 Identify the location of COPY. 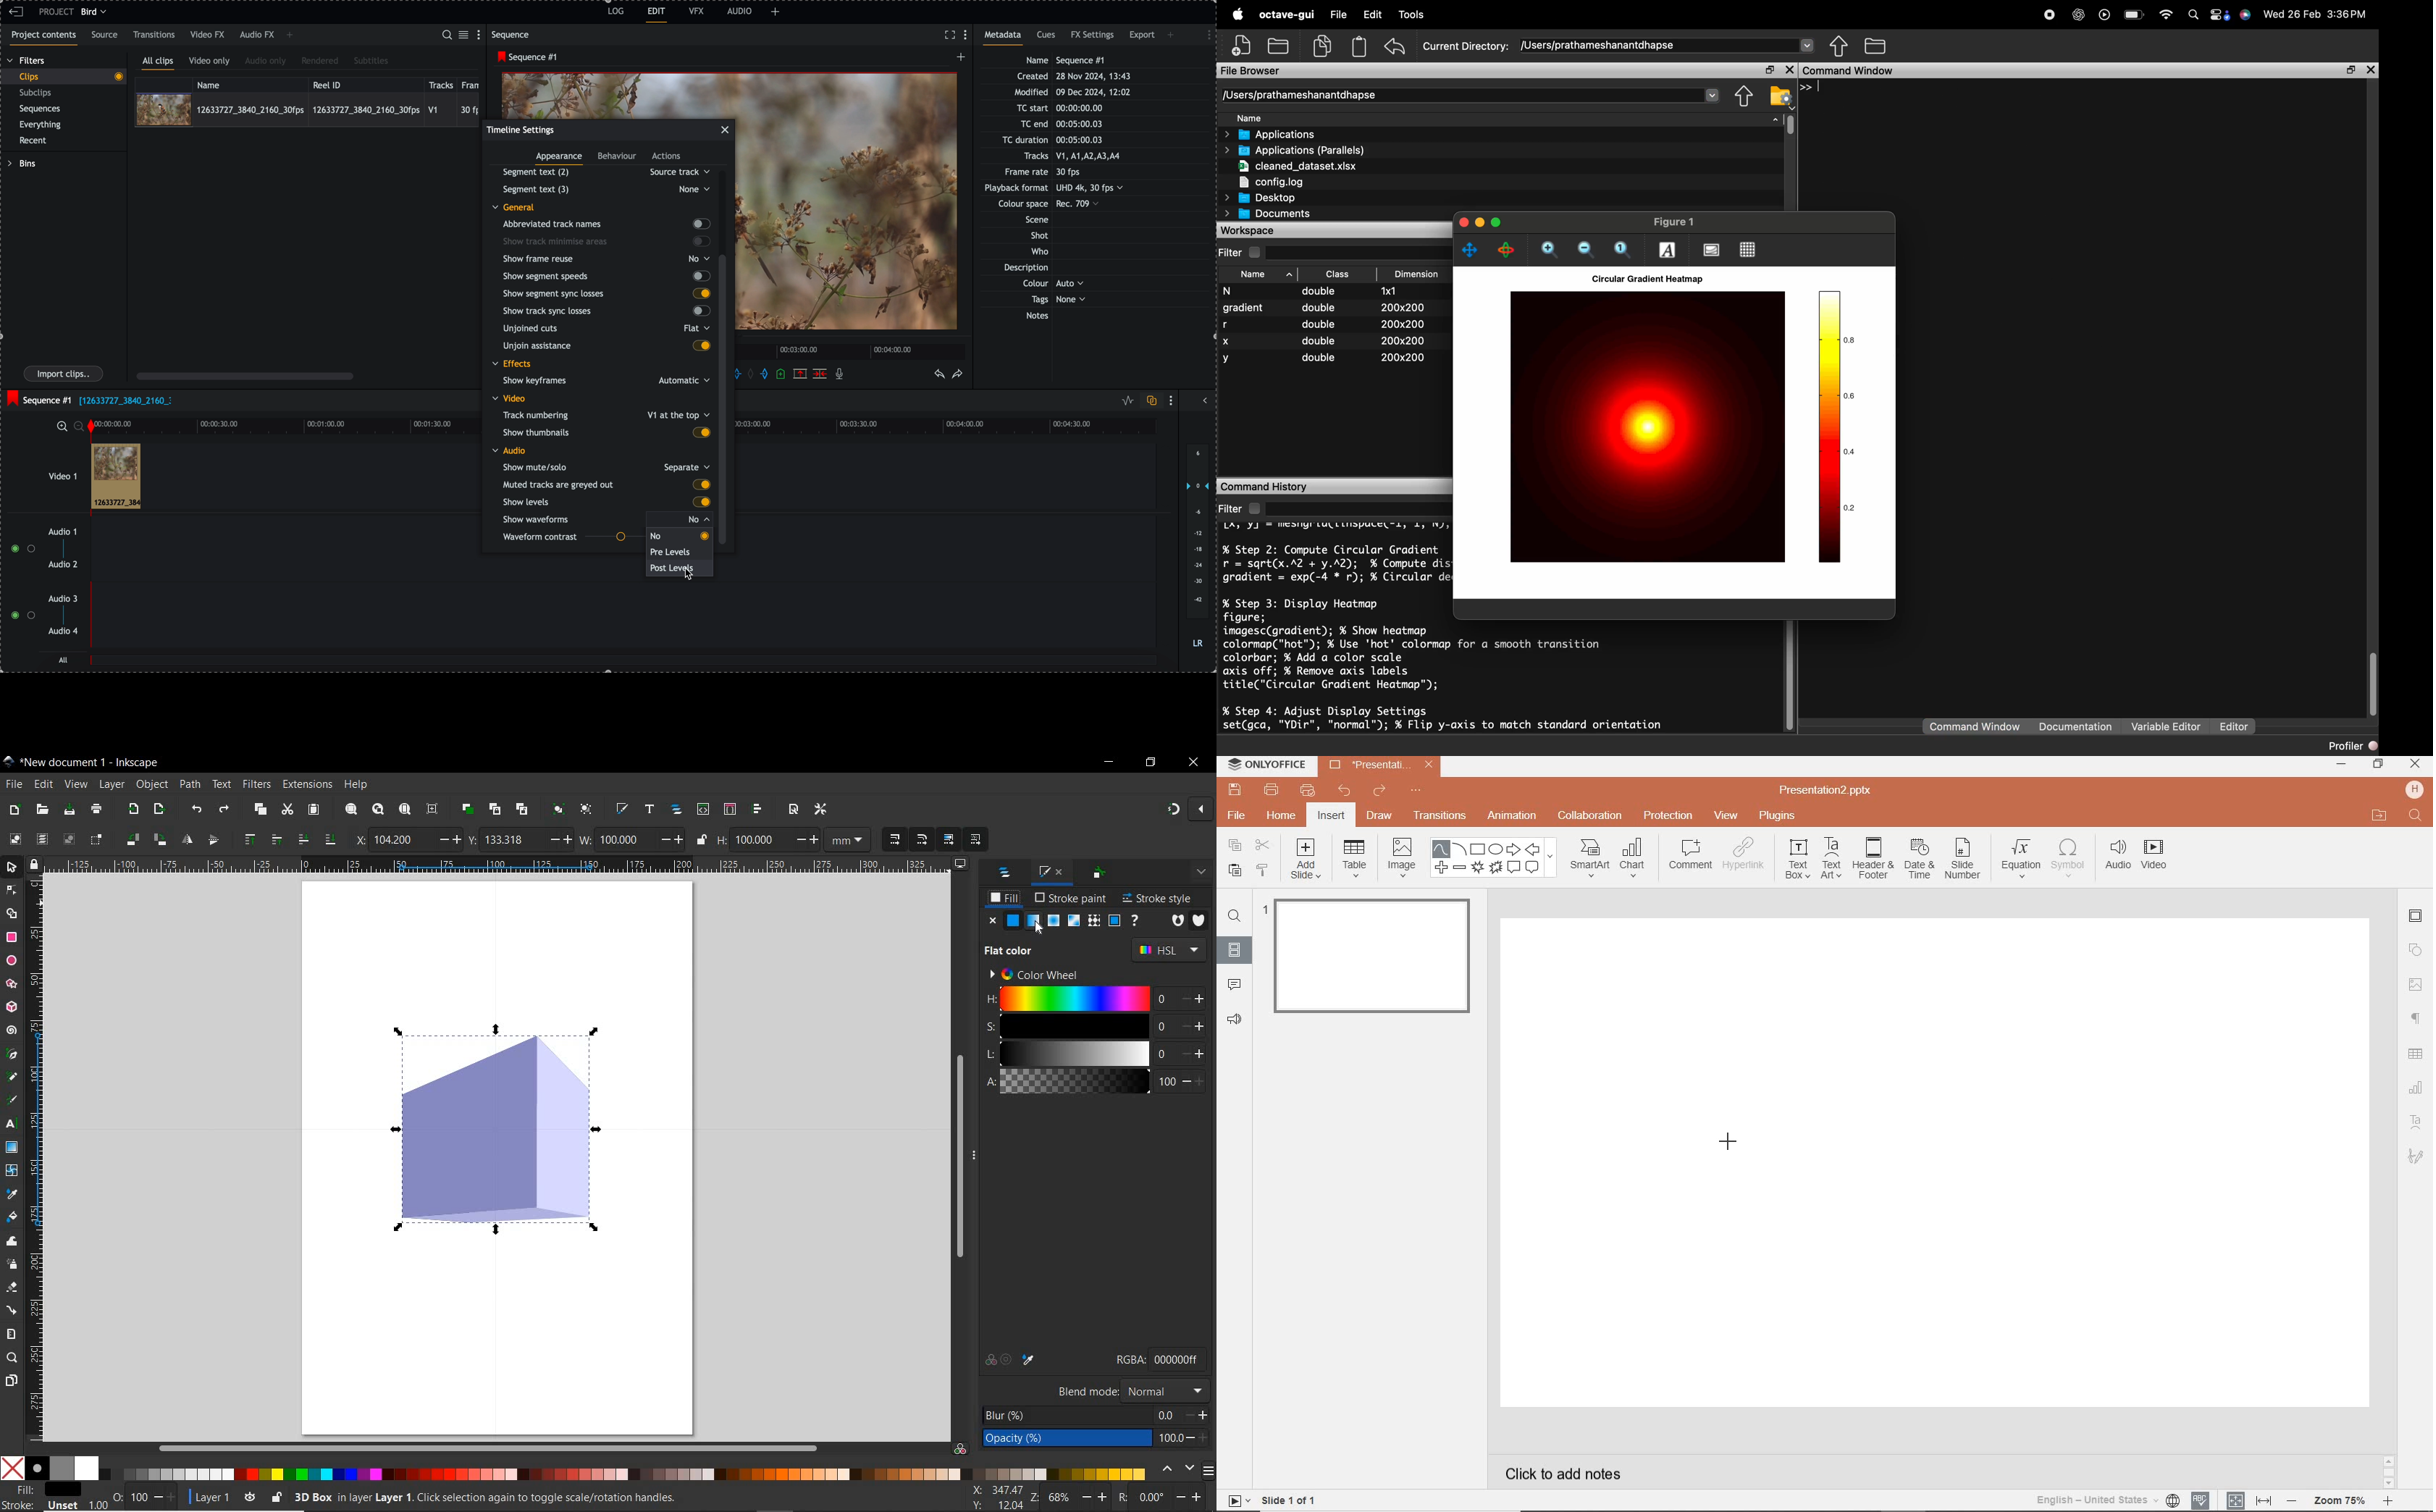
(1231, 845).